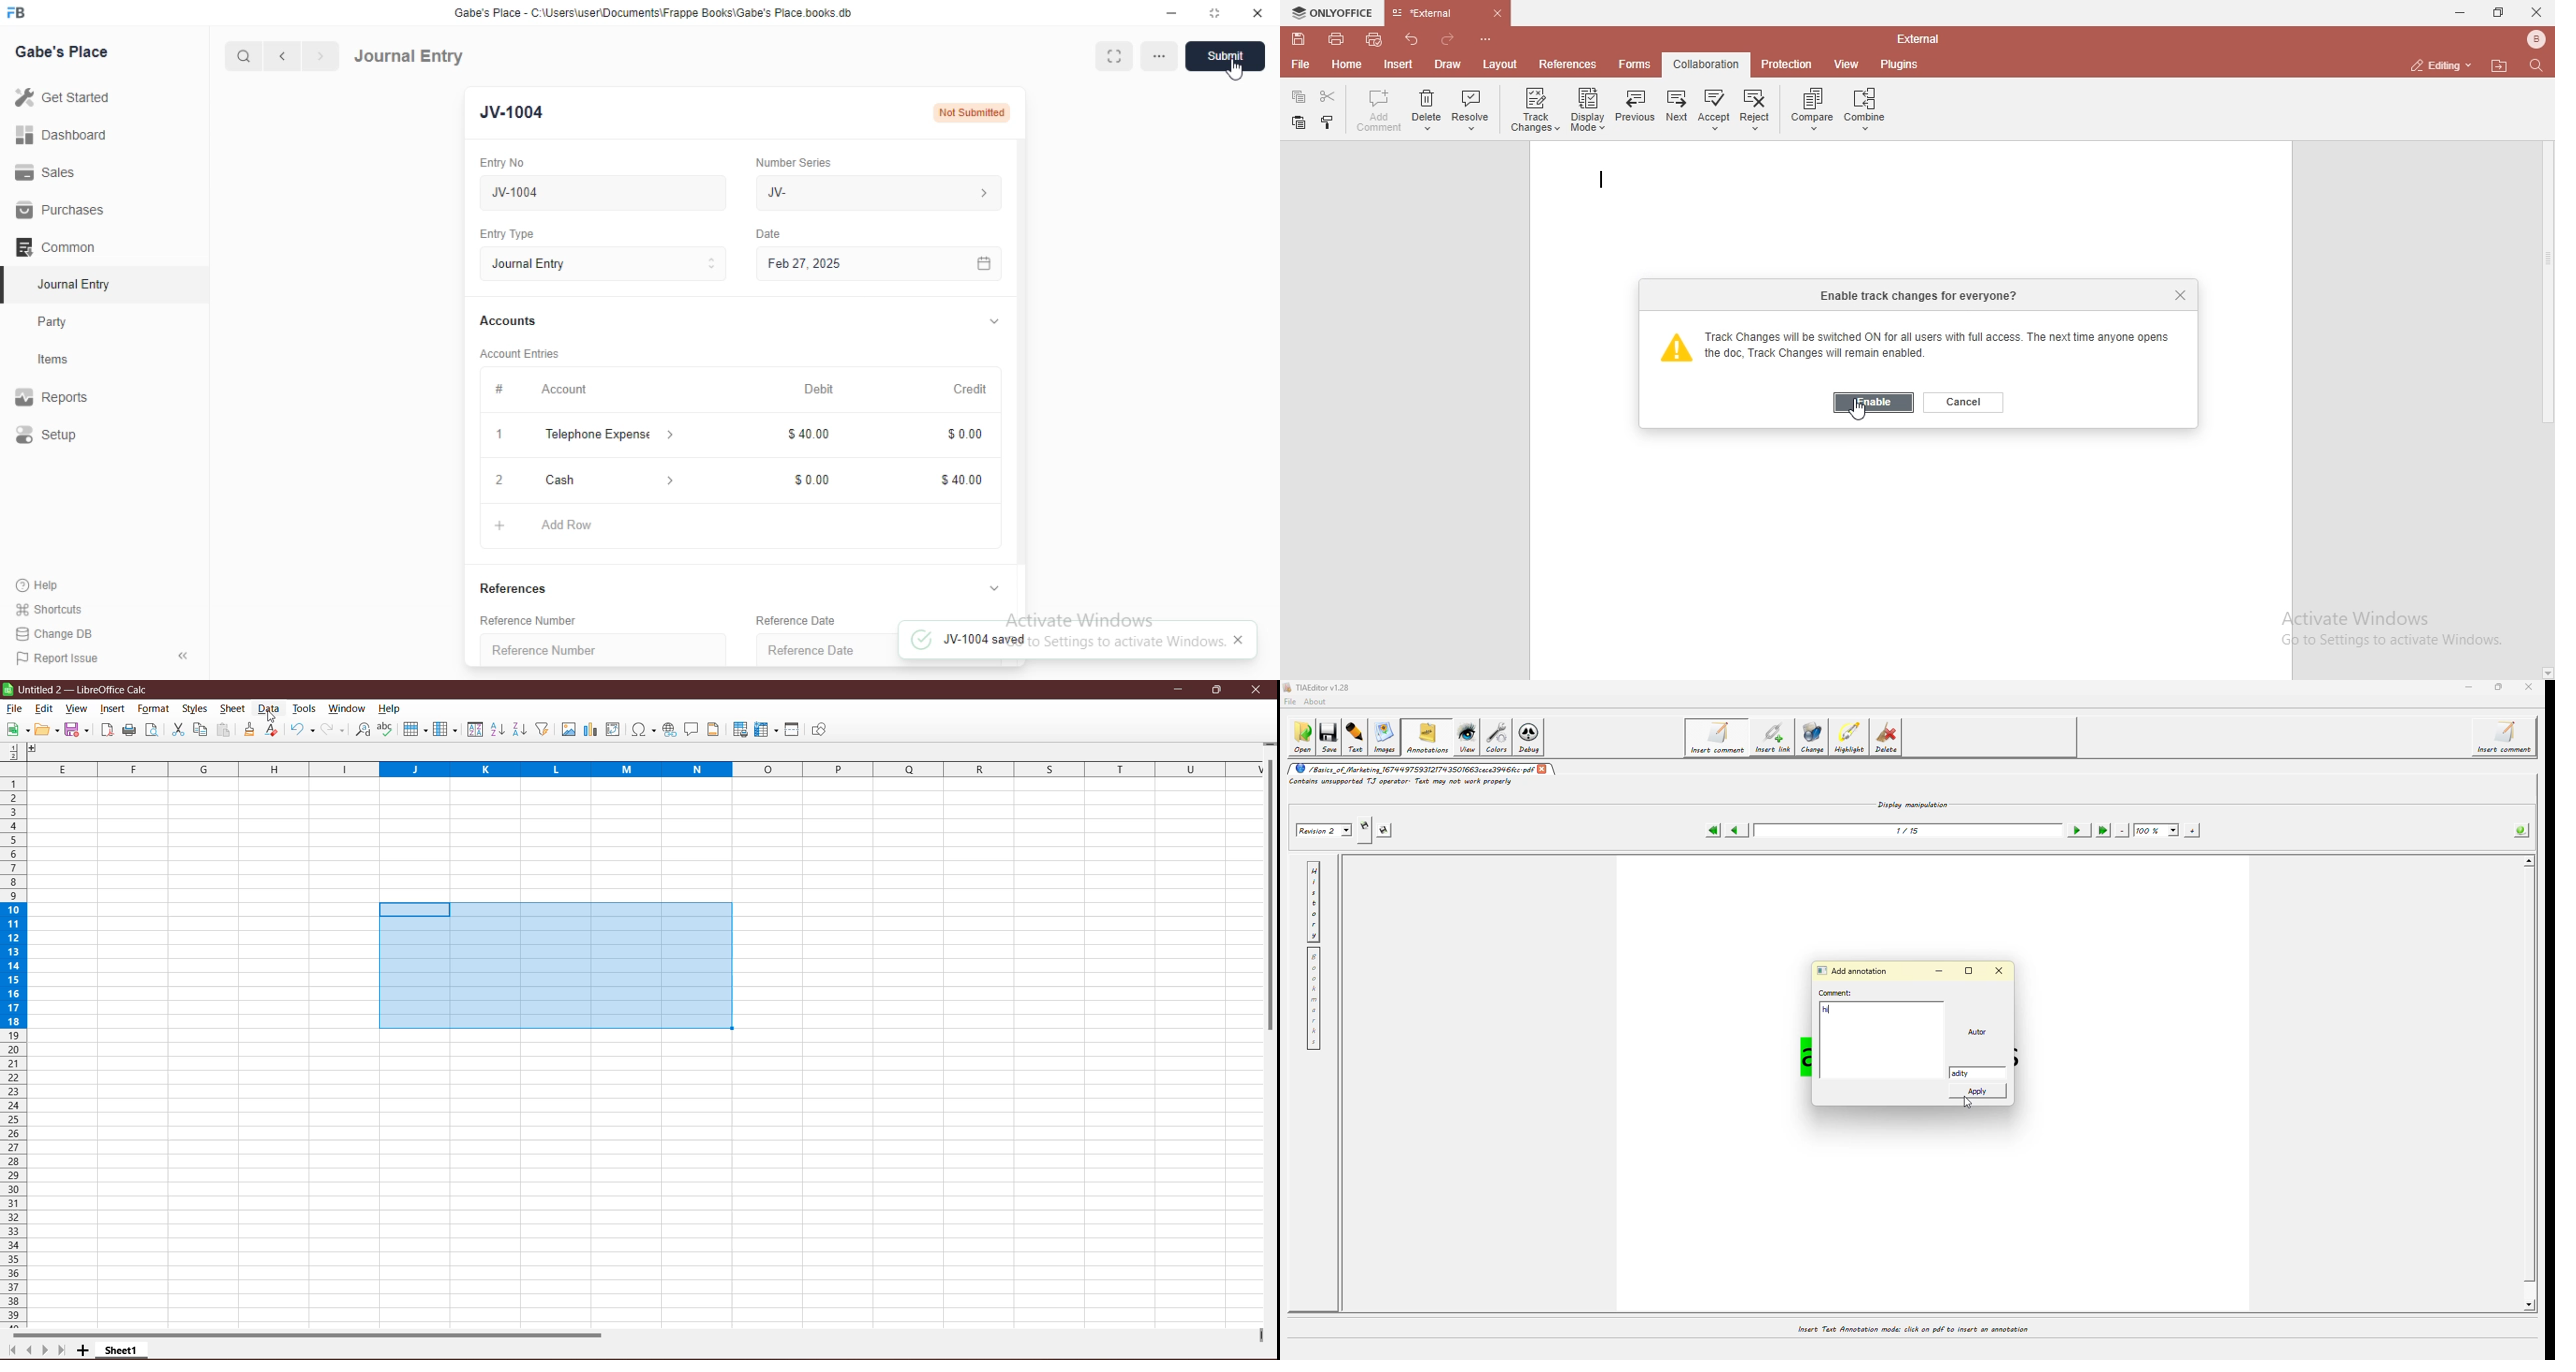  Describe the element at coordinates (1156, 56) in the screenshot. I see `More options` at that location.